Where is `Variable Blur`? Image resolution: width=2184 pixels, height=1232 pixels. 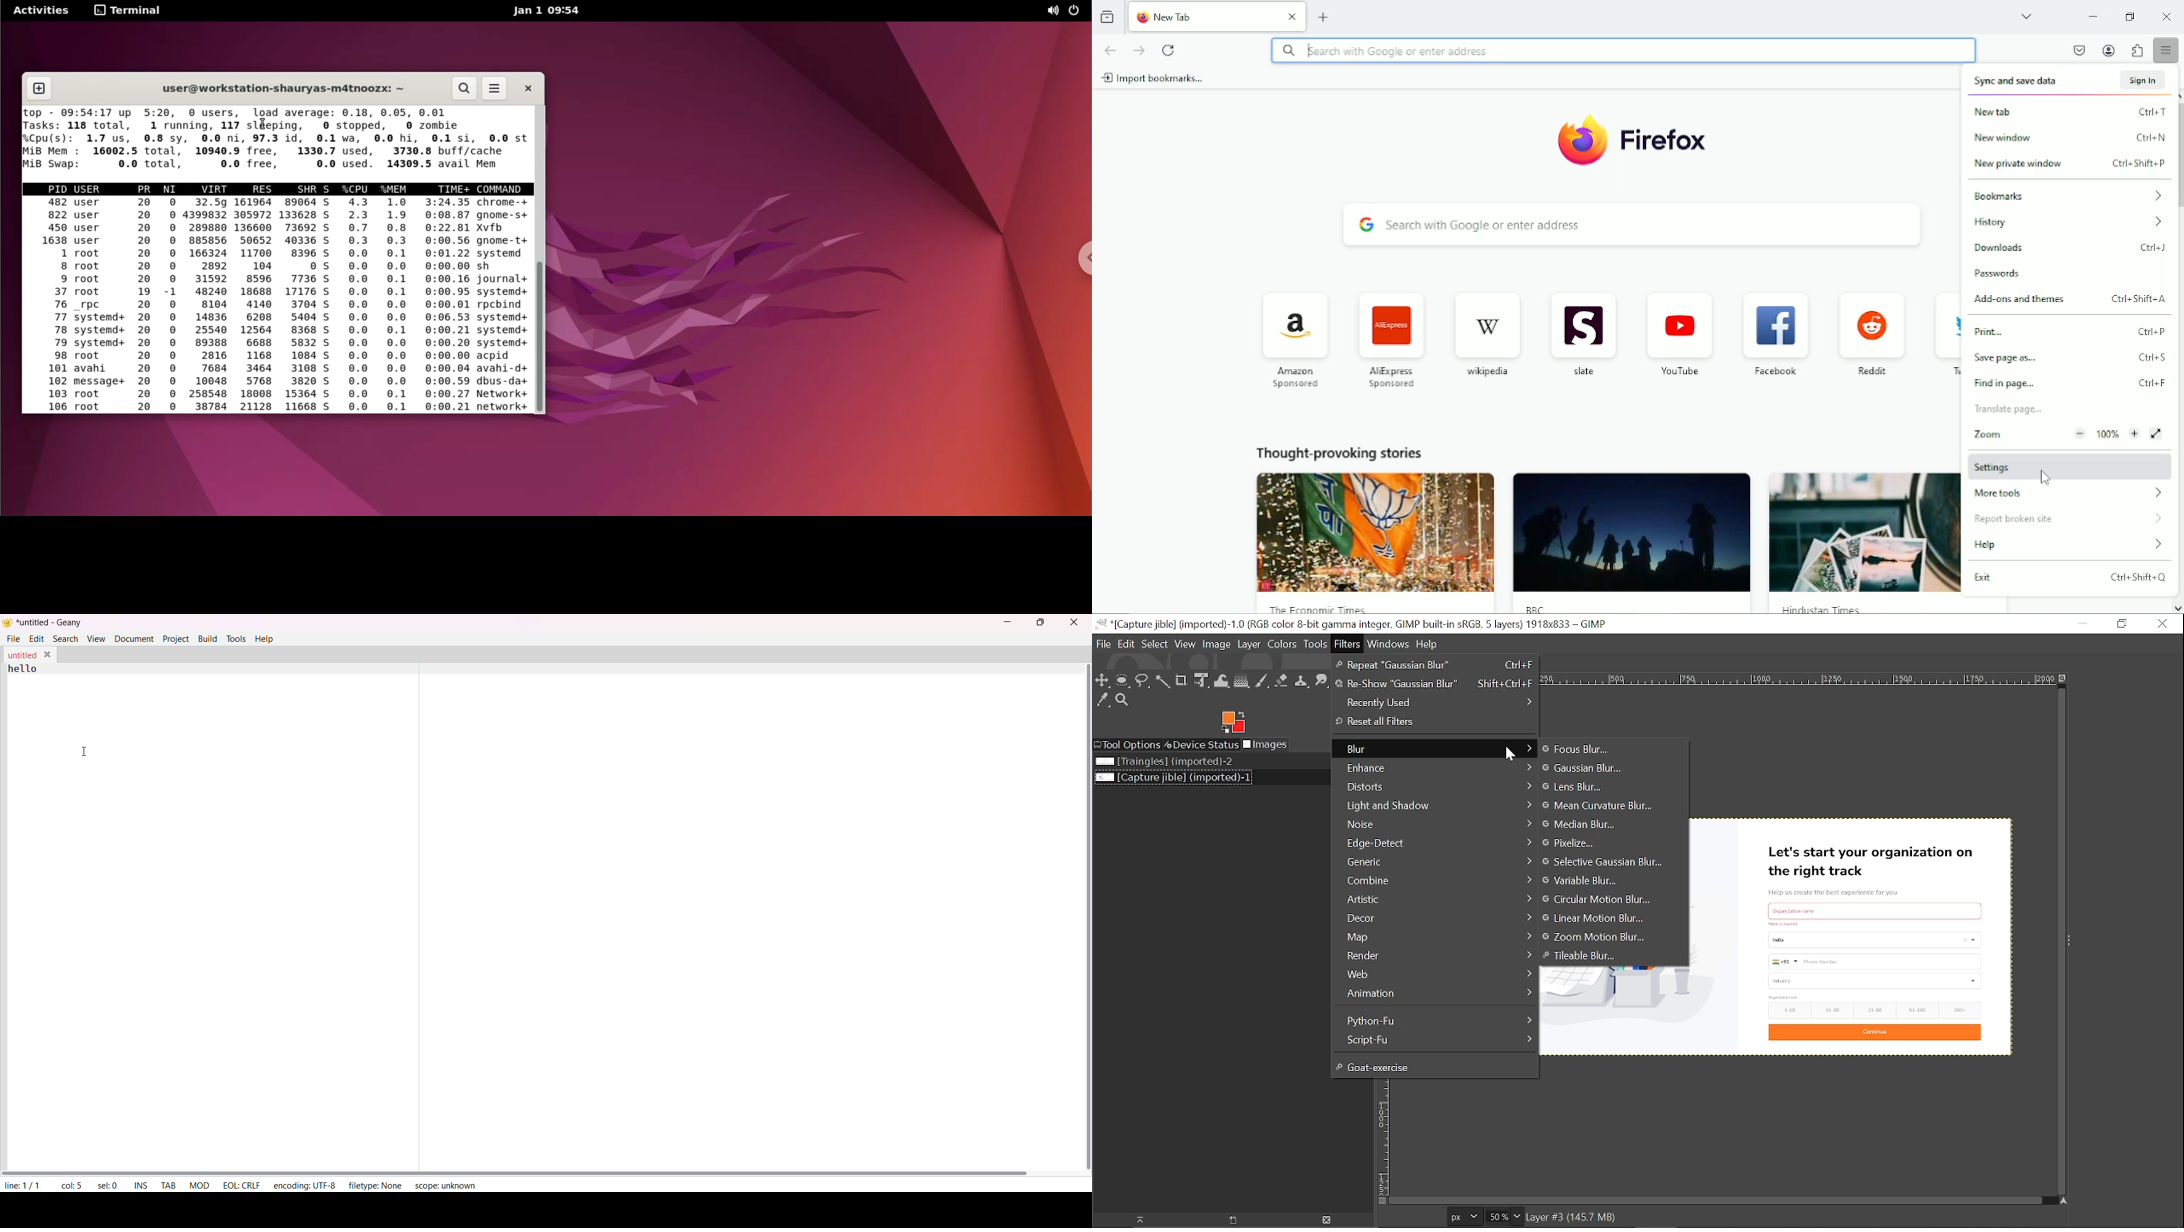
Variable Blur is located at coordinates (1608, 881).